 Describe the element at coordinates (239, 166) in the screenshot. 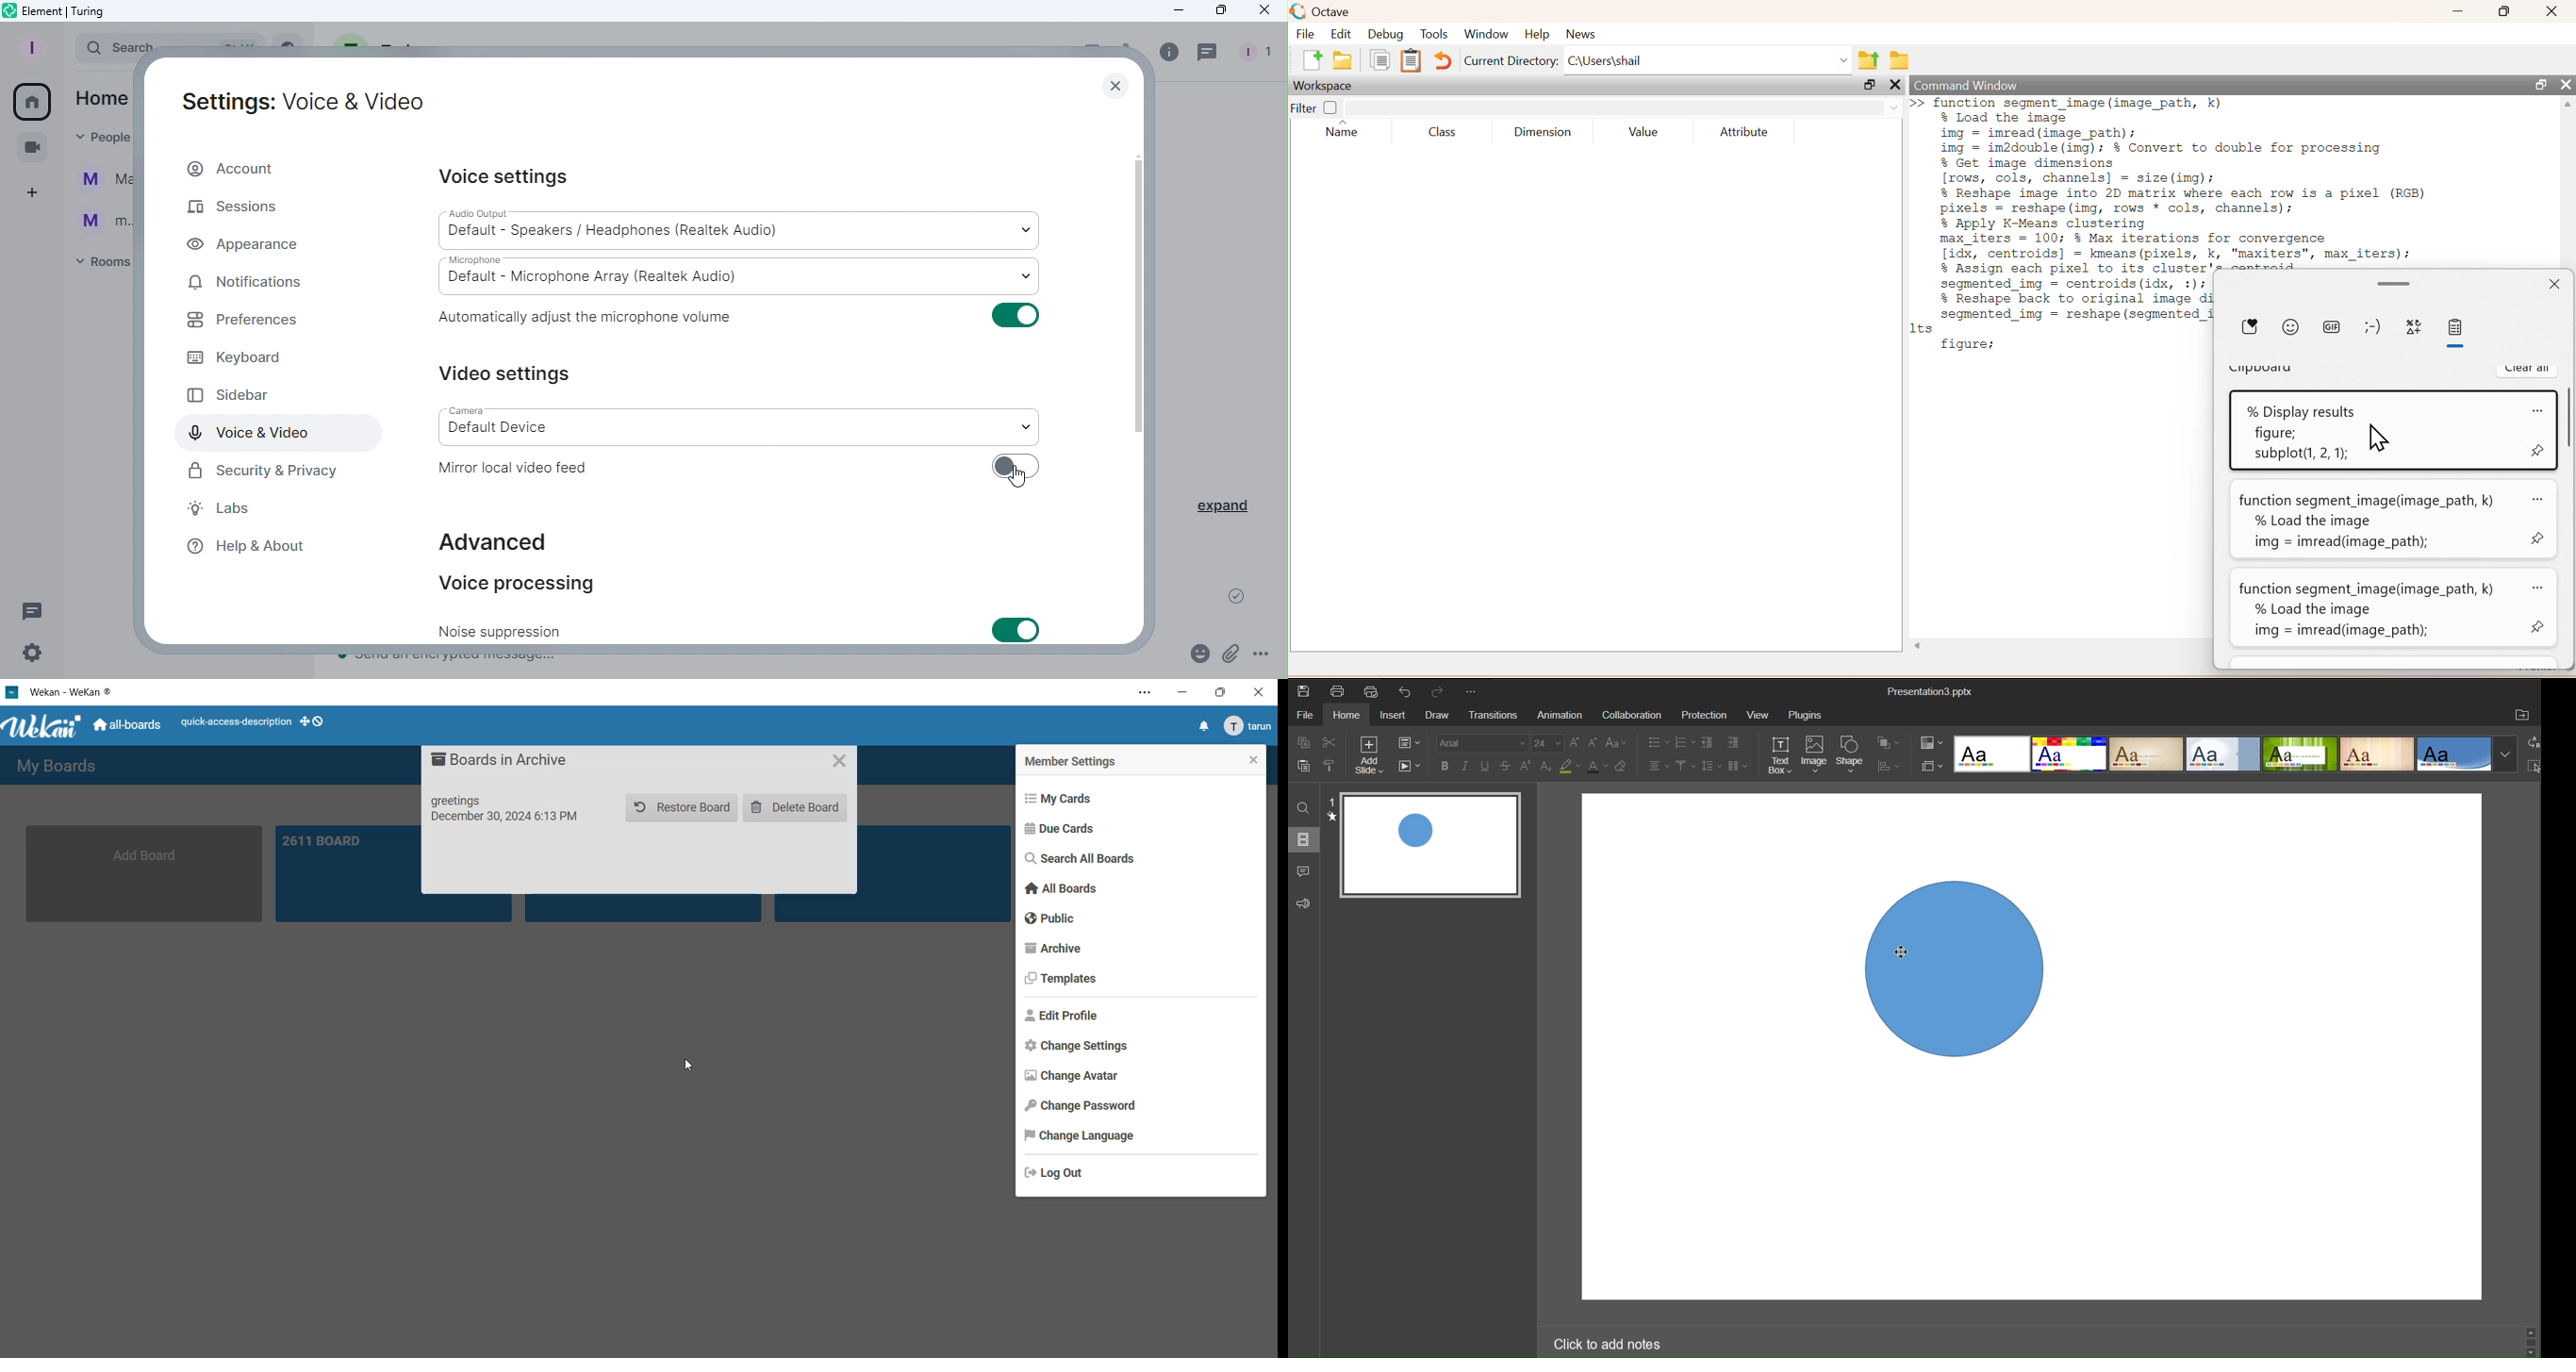

I see `Account` at that location.